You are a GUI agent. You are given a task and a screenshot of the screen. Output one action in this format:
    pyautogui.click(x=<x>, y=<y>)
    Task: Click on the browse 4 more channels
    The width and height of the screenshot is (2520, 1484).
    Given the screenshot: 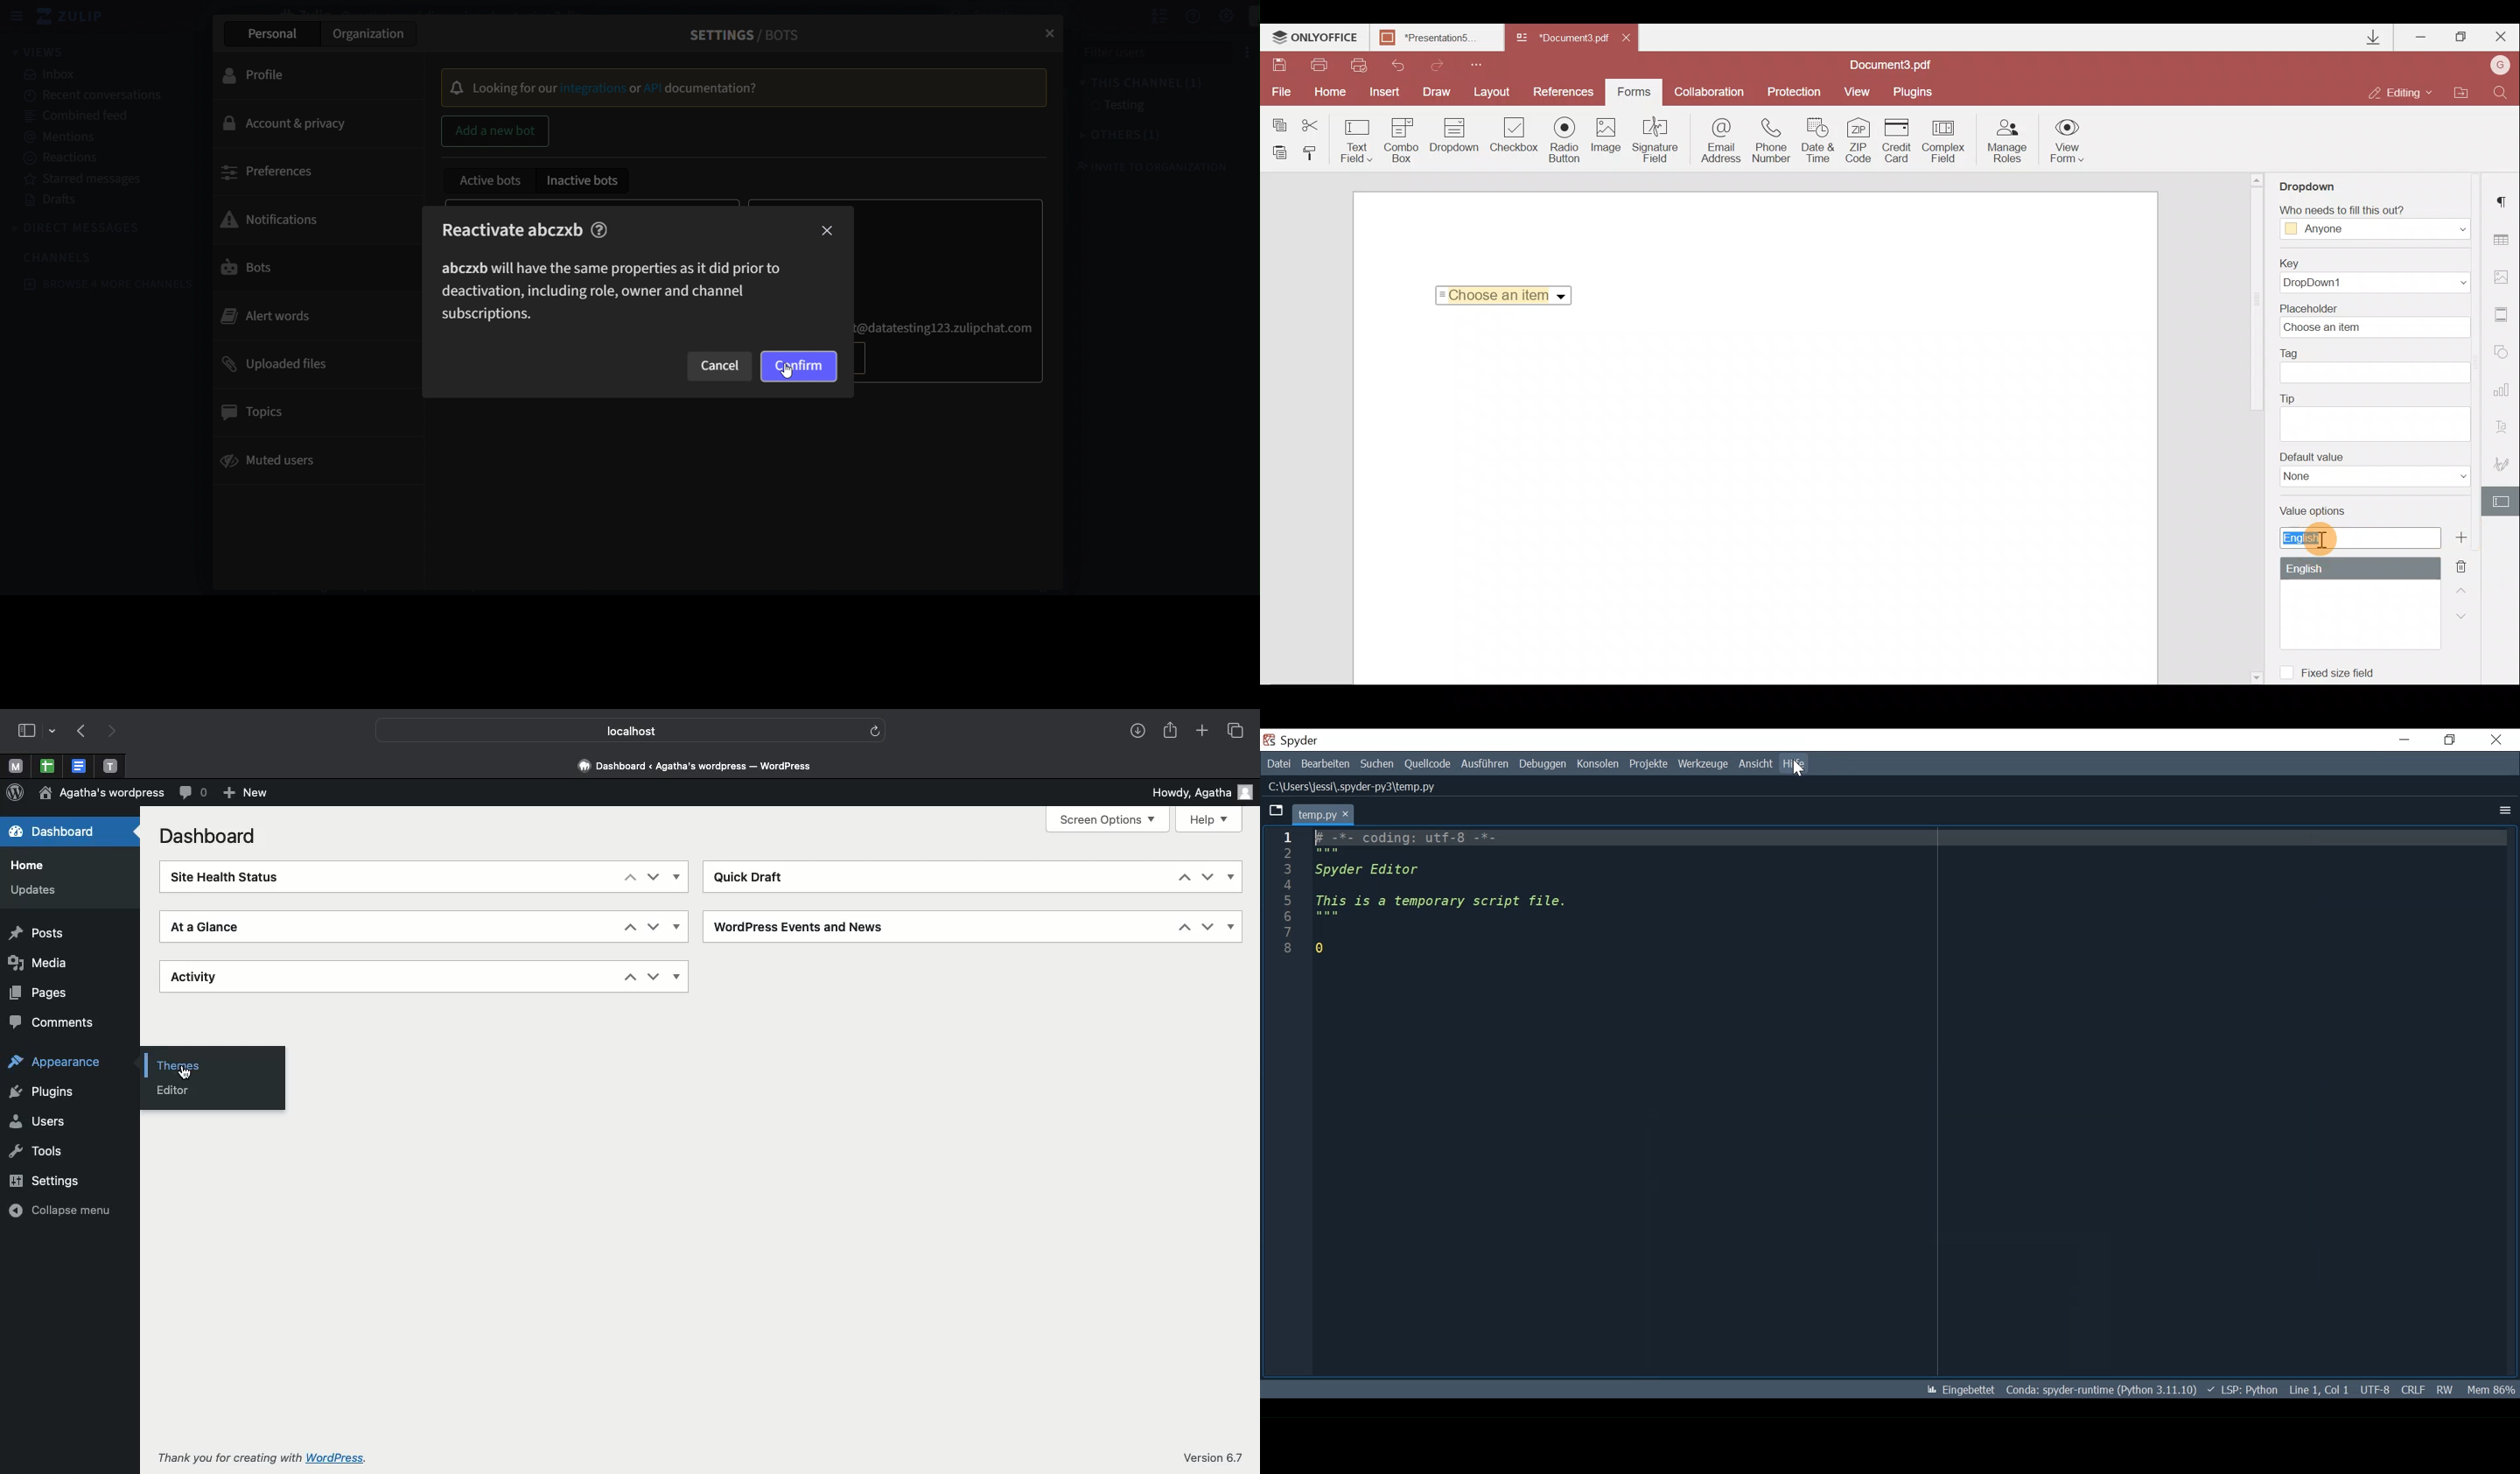 What is the action you would take?
    pyautogui.click(x=109, y=285)
    